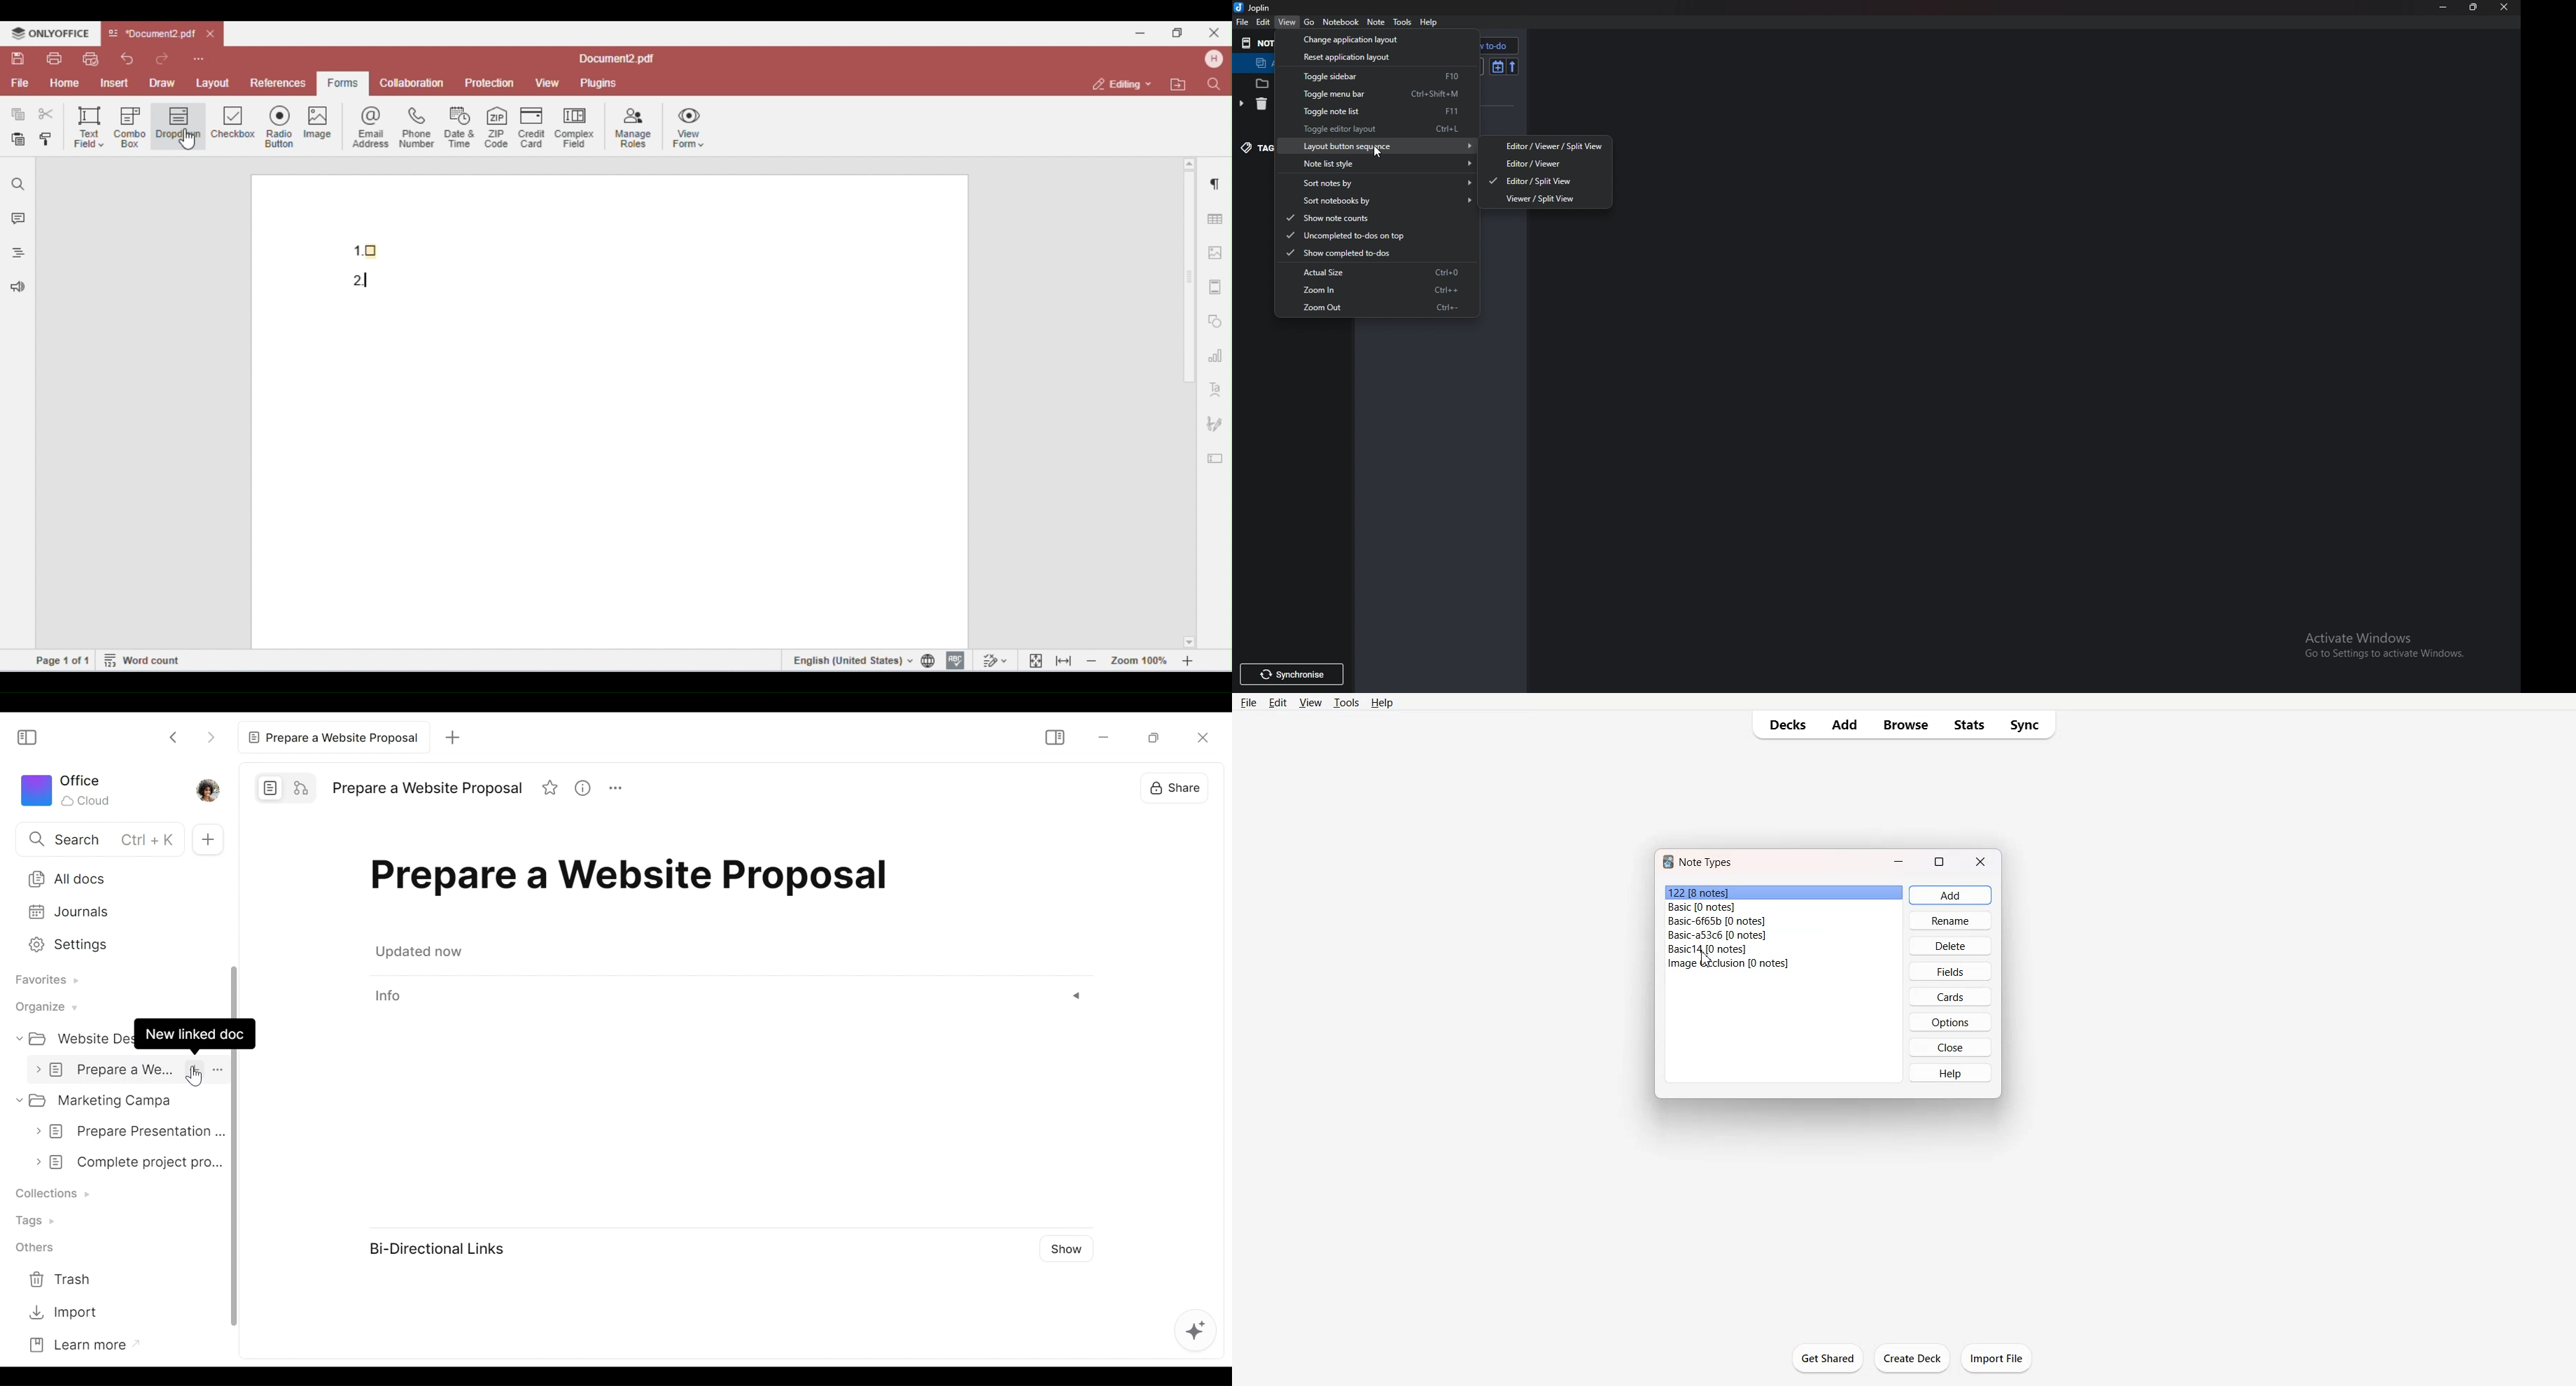  What do you see at coordinates (1375, 95) in the screenshot?
I see `Toggle menu bar Ctrl+Shift+M` at bounding box center [1375, 95].